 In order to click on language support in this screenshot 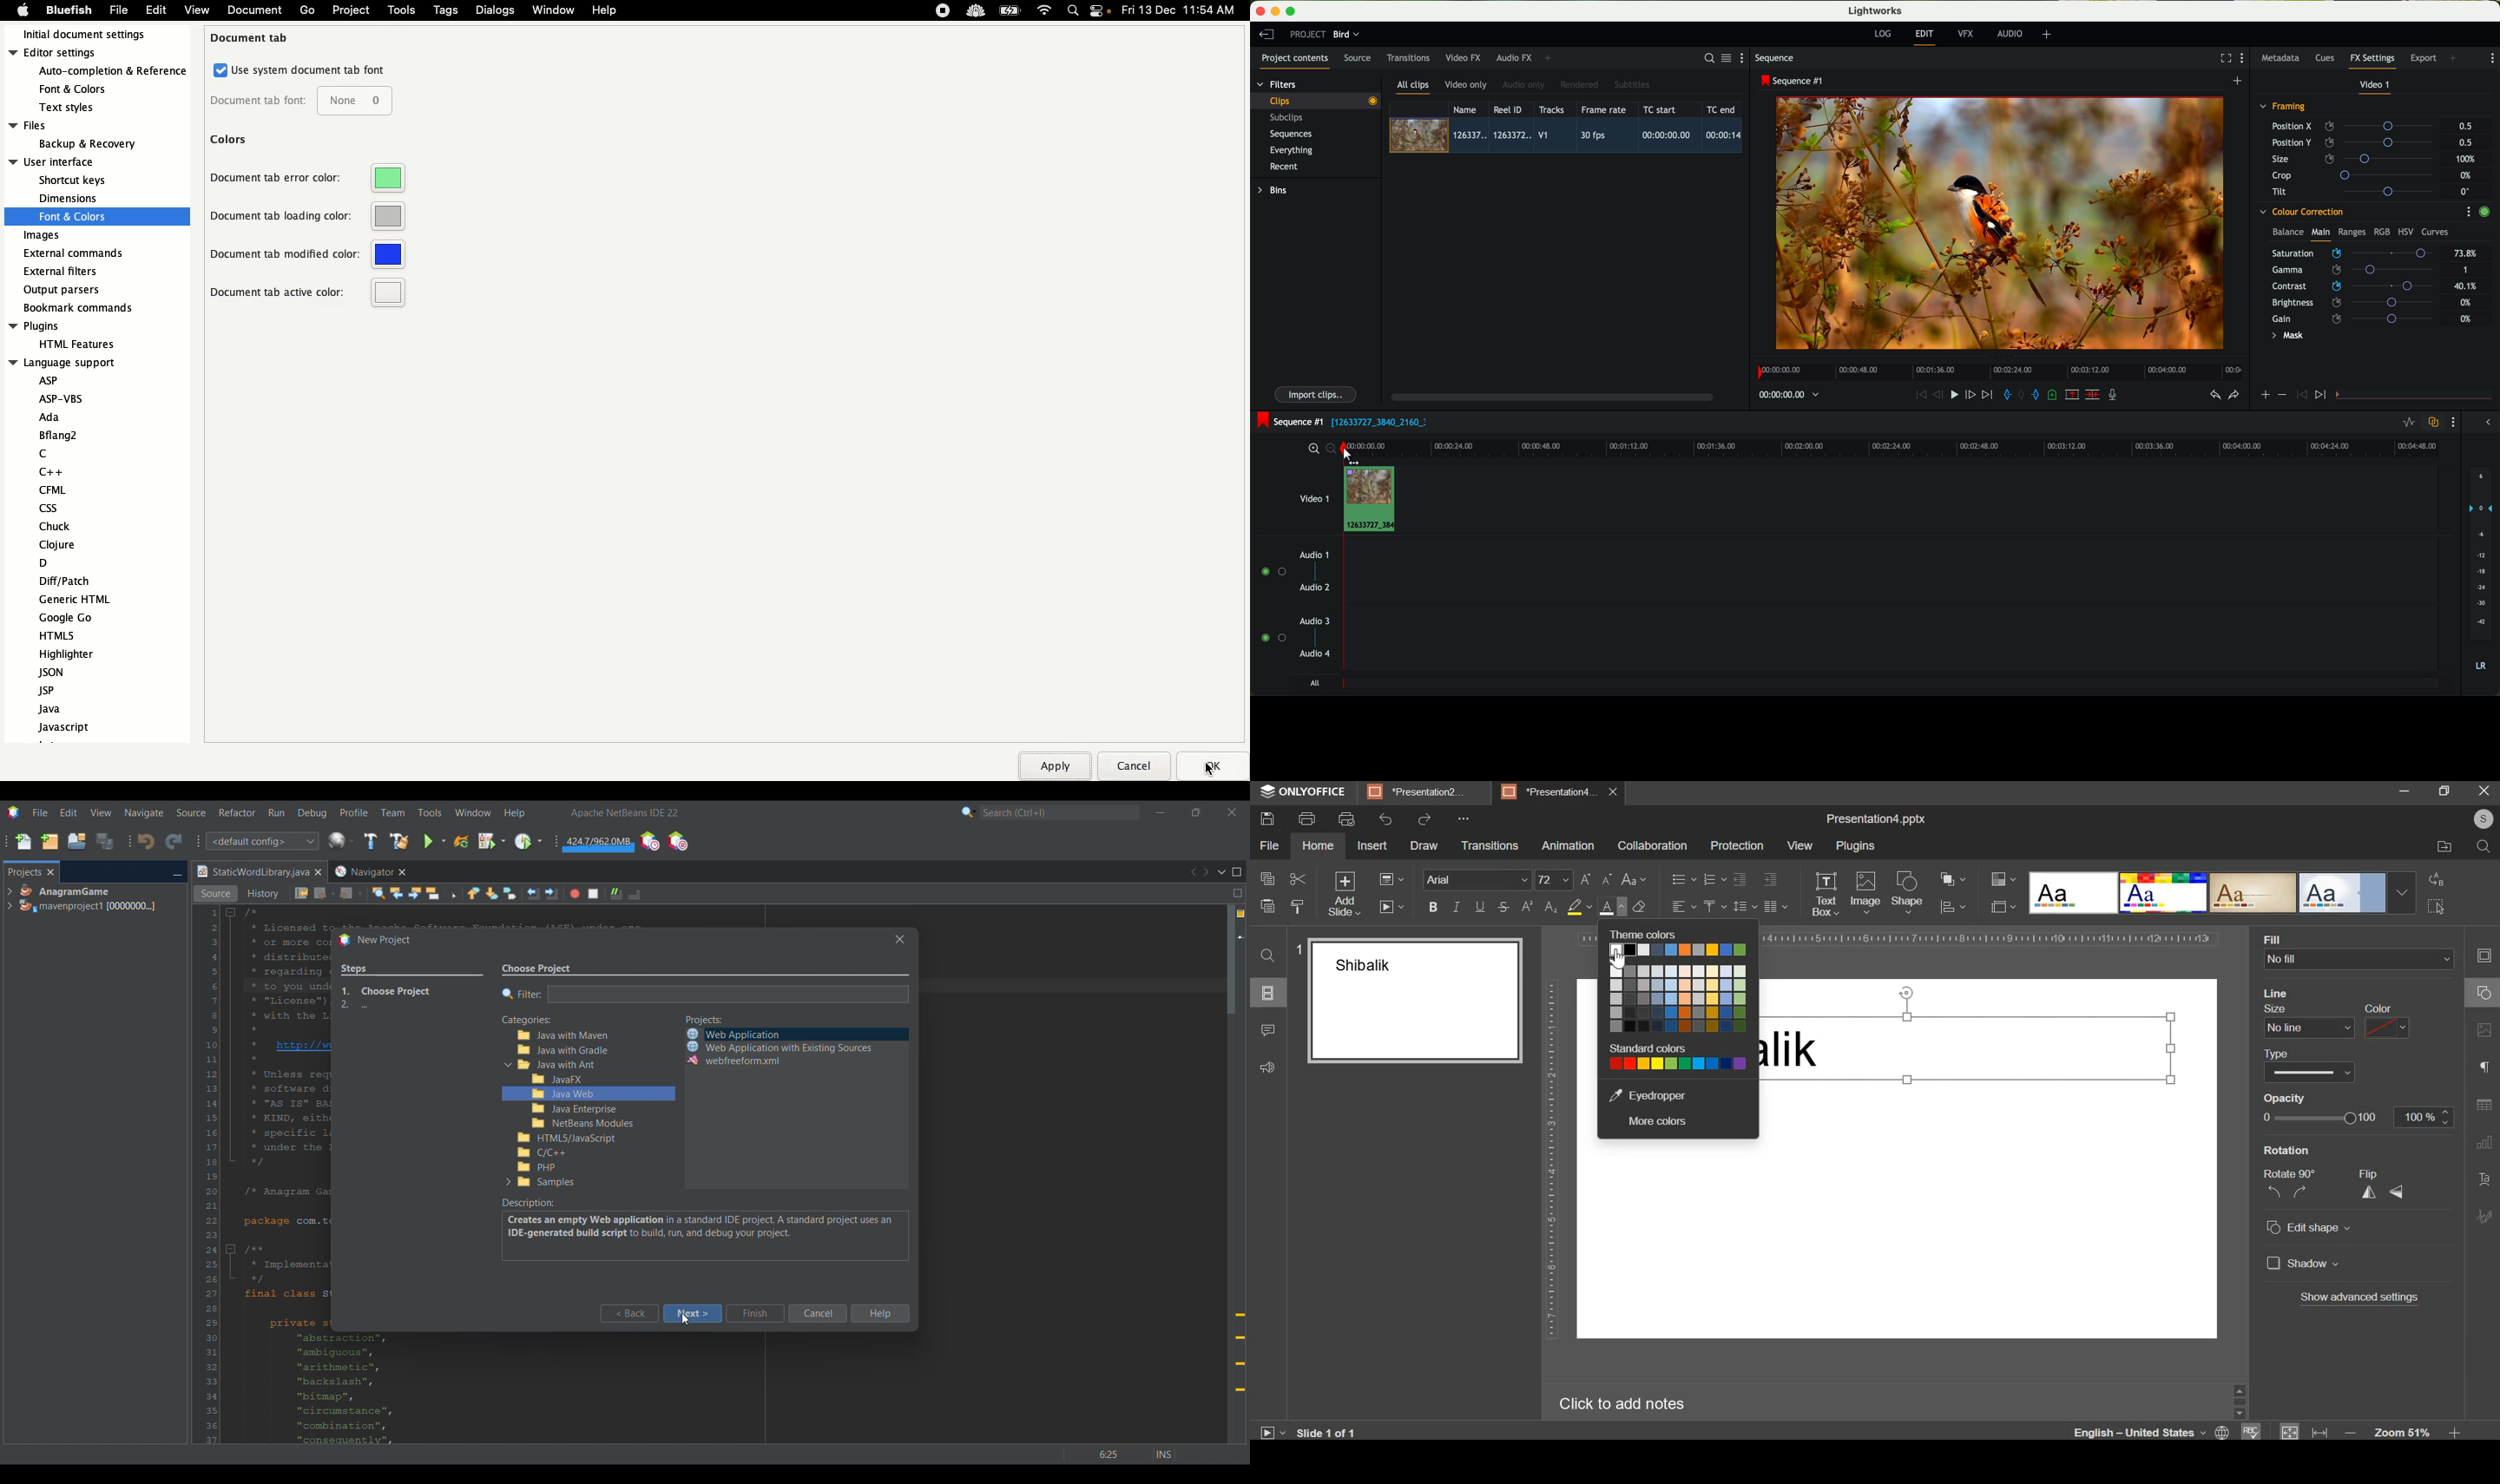, I will do `click(64, 362)`.